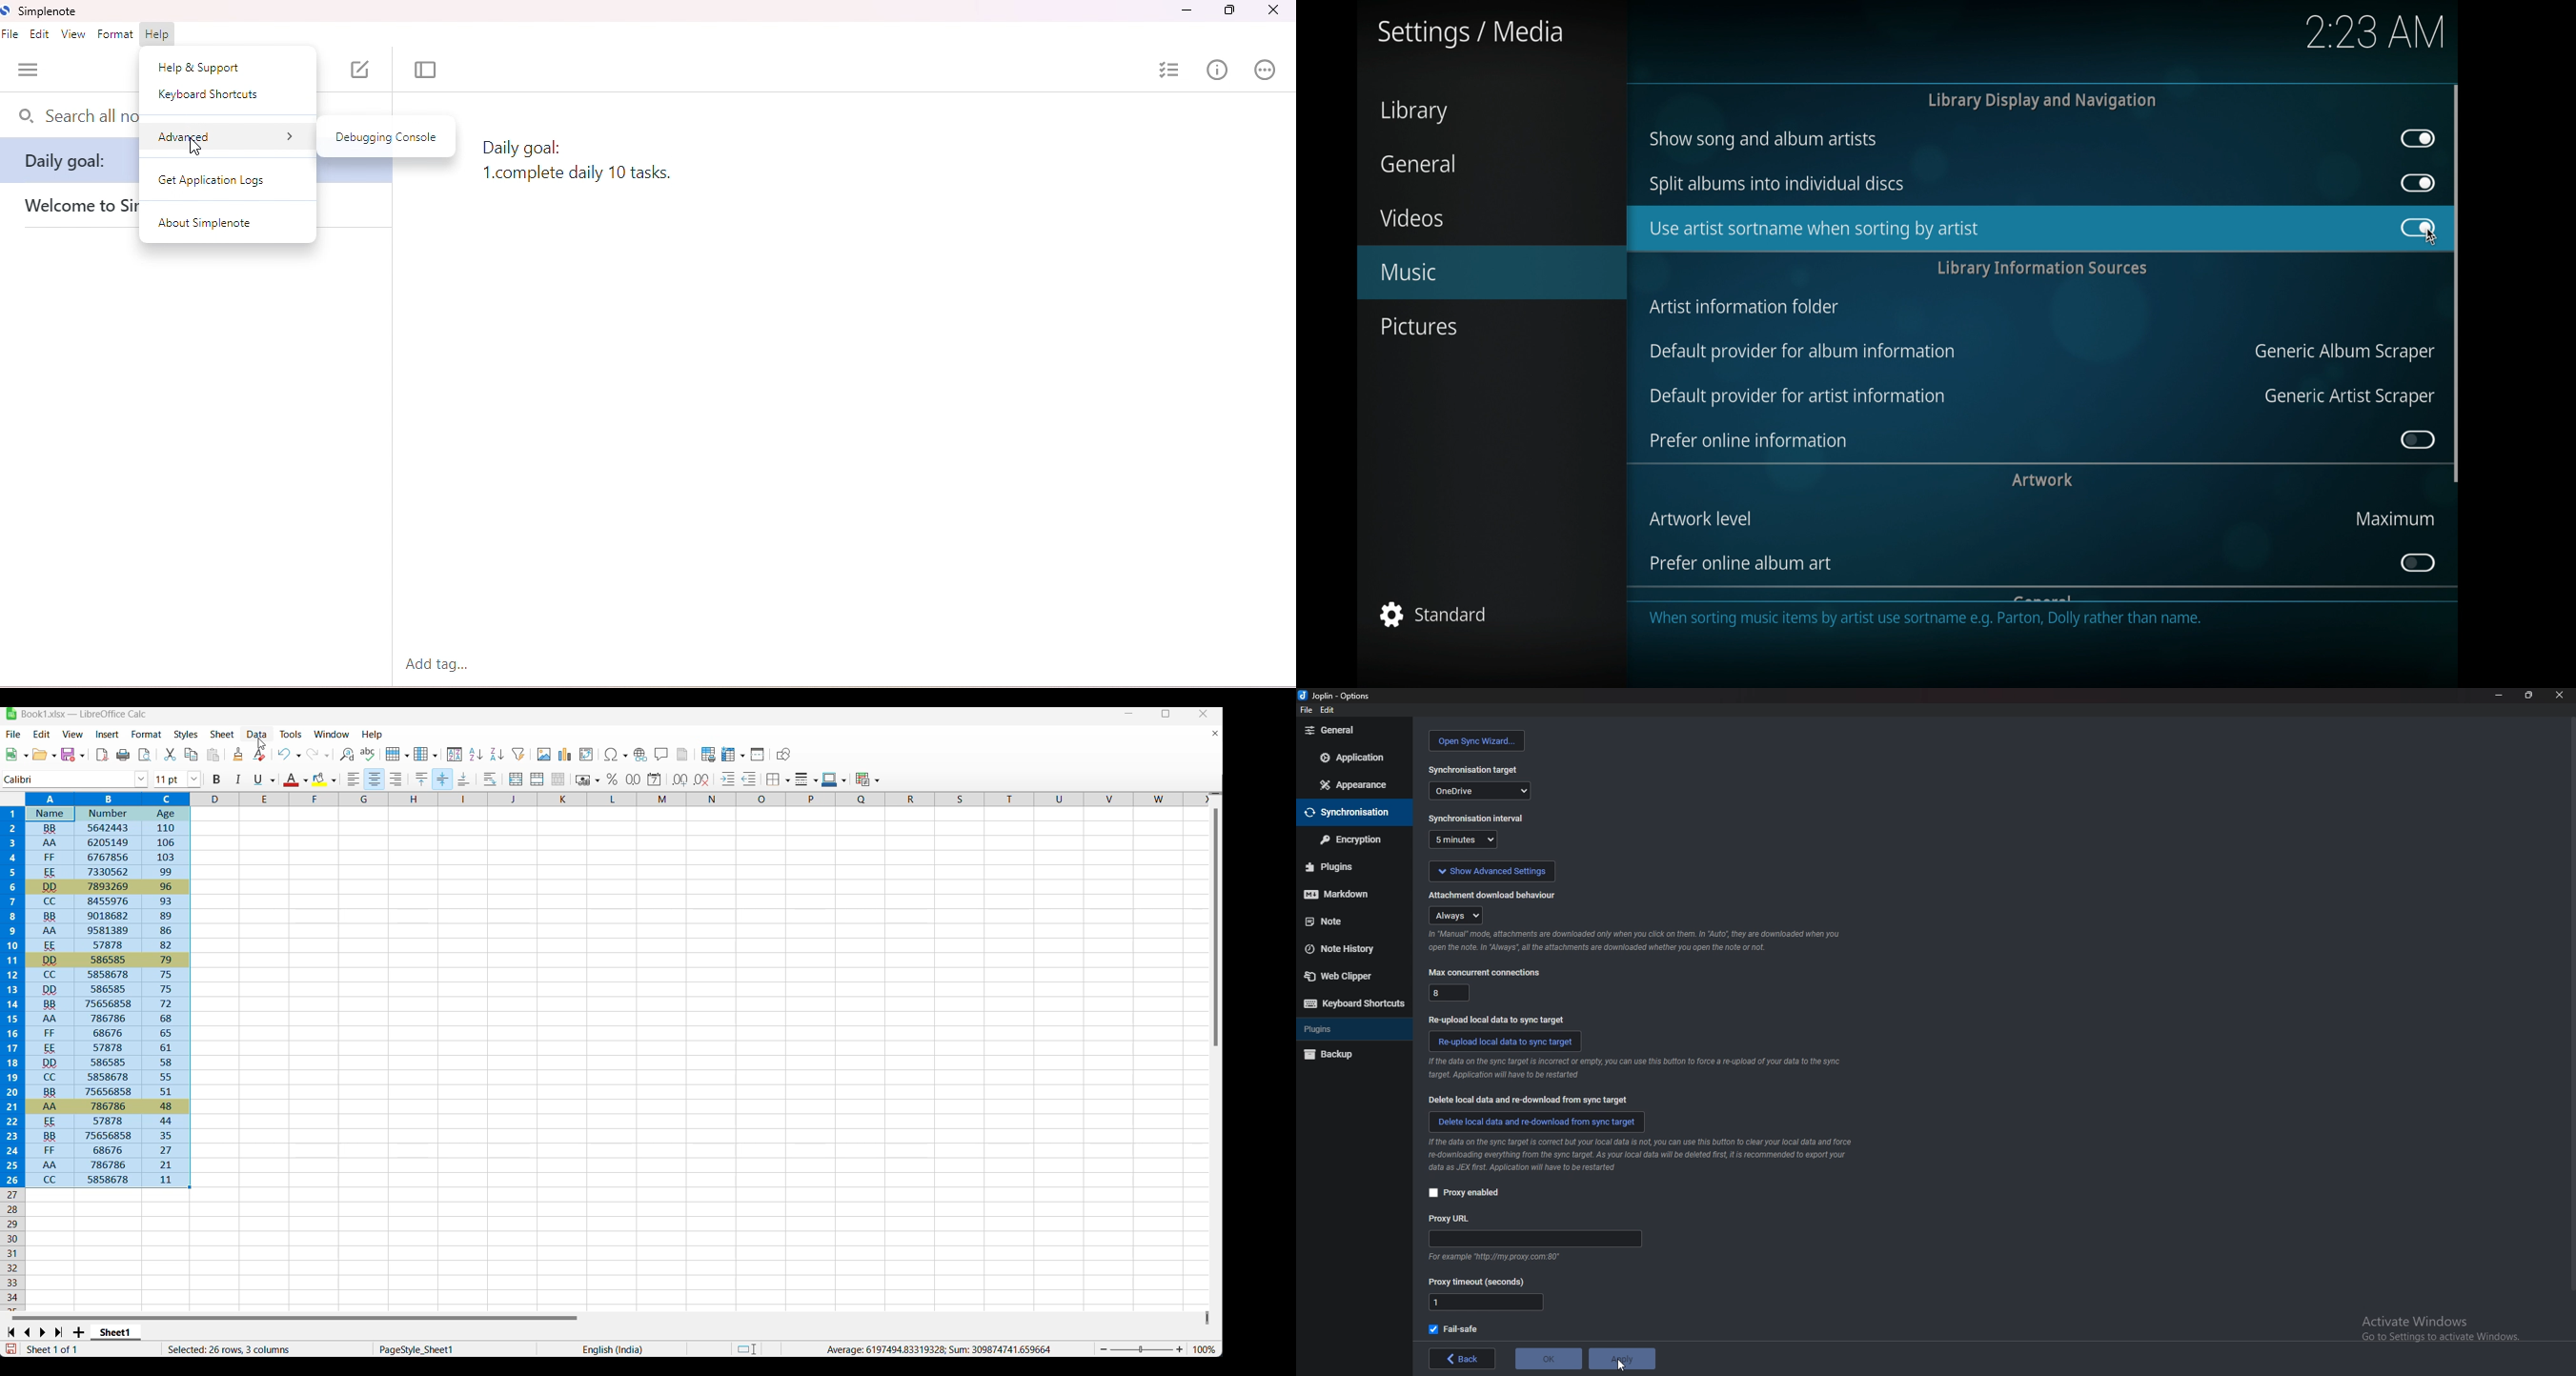 This screenshot has height=1400, width=2576. What do you see at coordinates (159, 34) in the screenshot?
I see `help` at bounding box center [159, 34].